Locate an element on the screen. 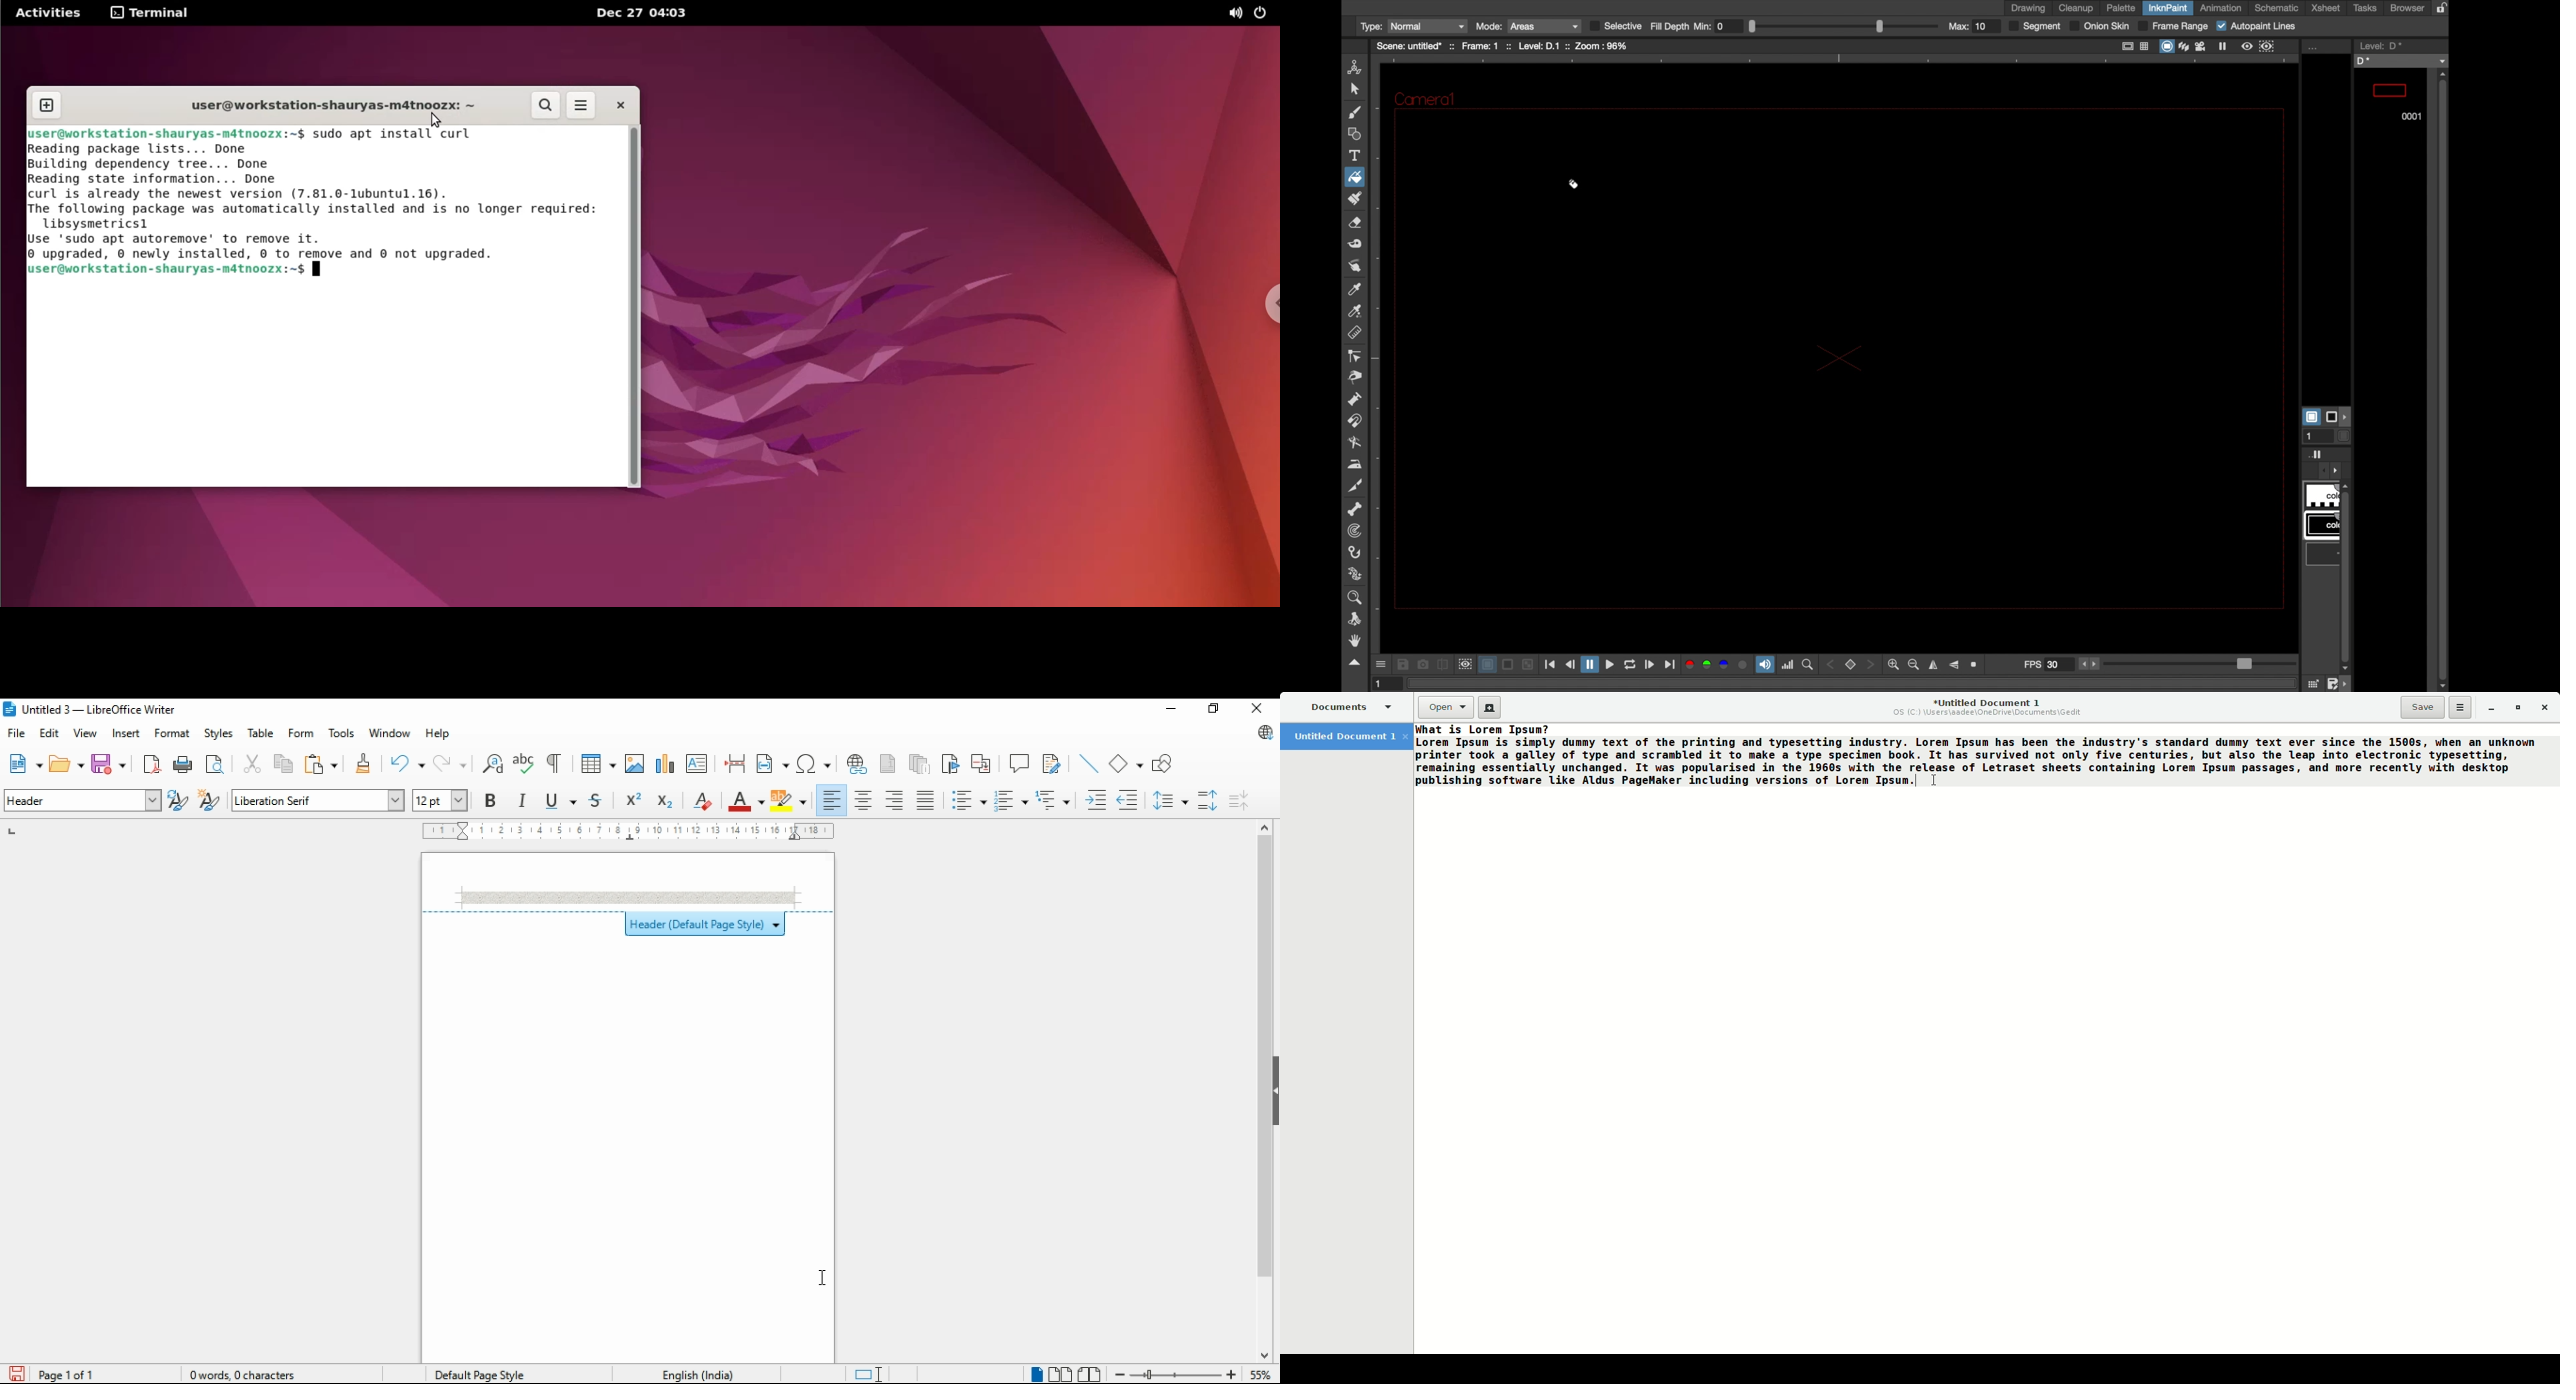  header modification menu is located at coordinates (627, 921).